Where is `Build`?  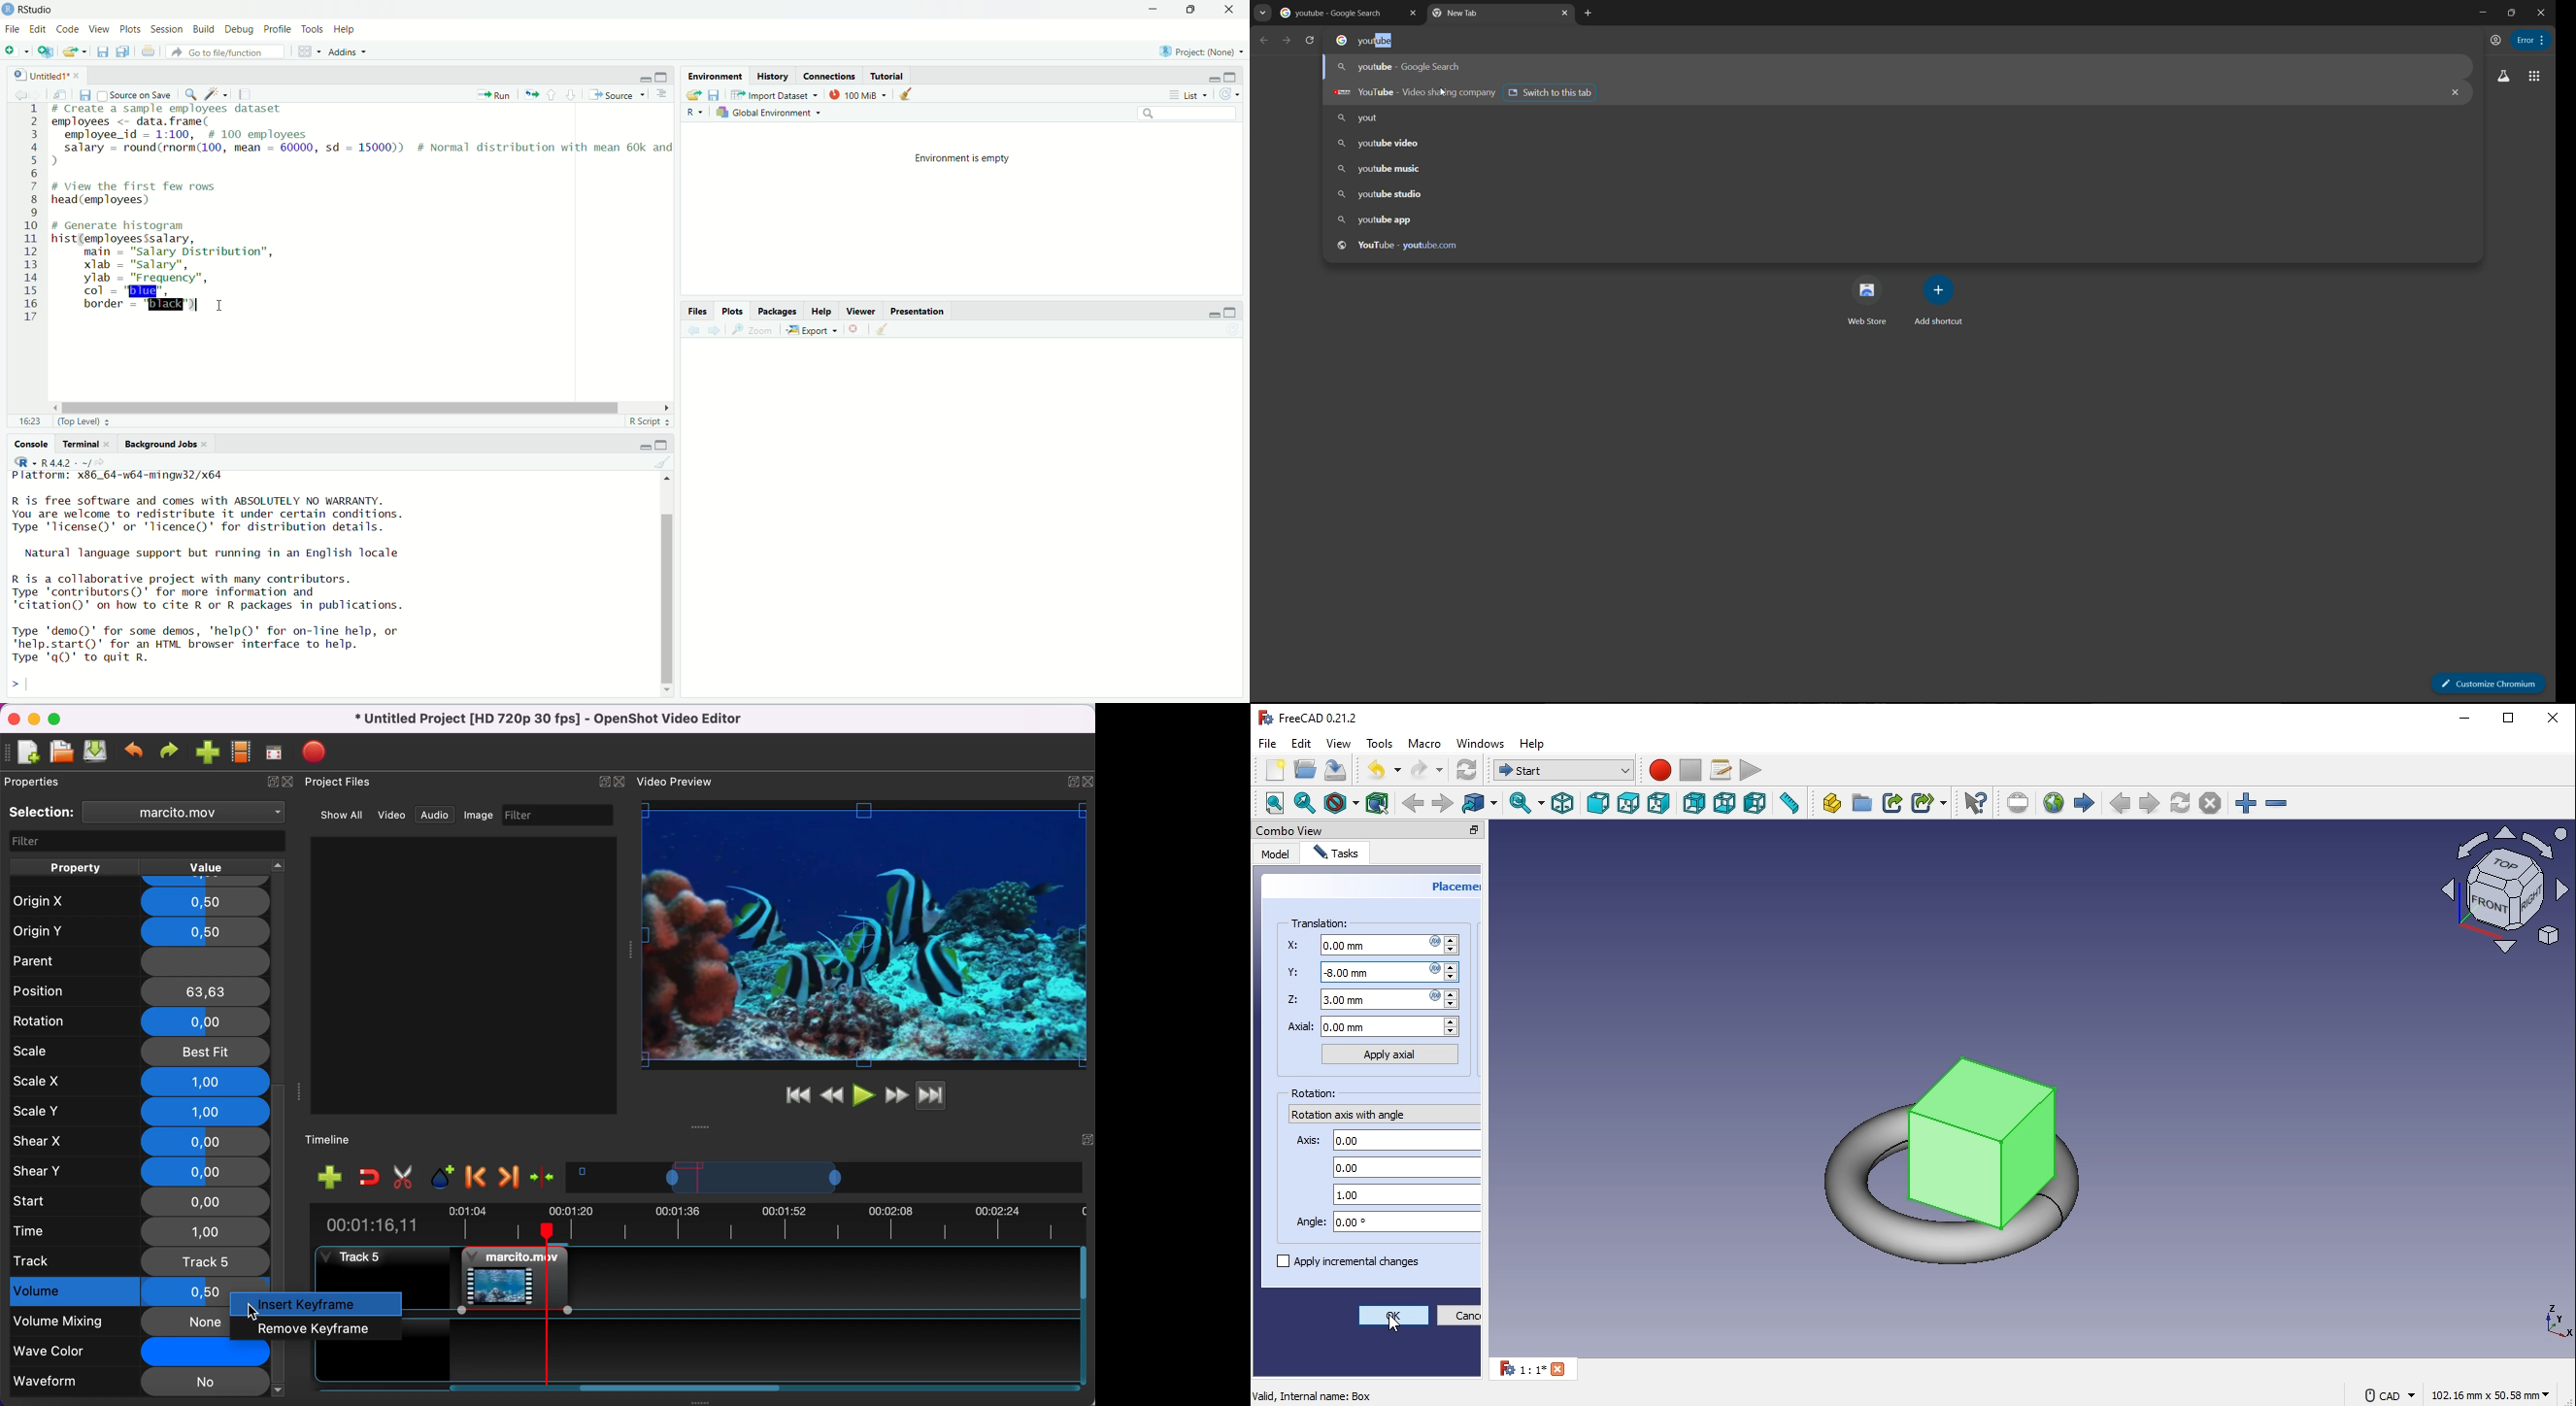 Build is located at coordinates (205, 29).